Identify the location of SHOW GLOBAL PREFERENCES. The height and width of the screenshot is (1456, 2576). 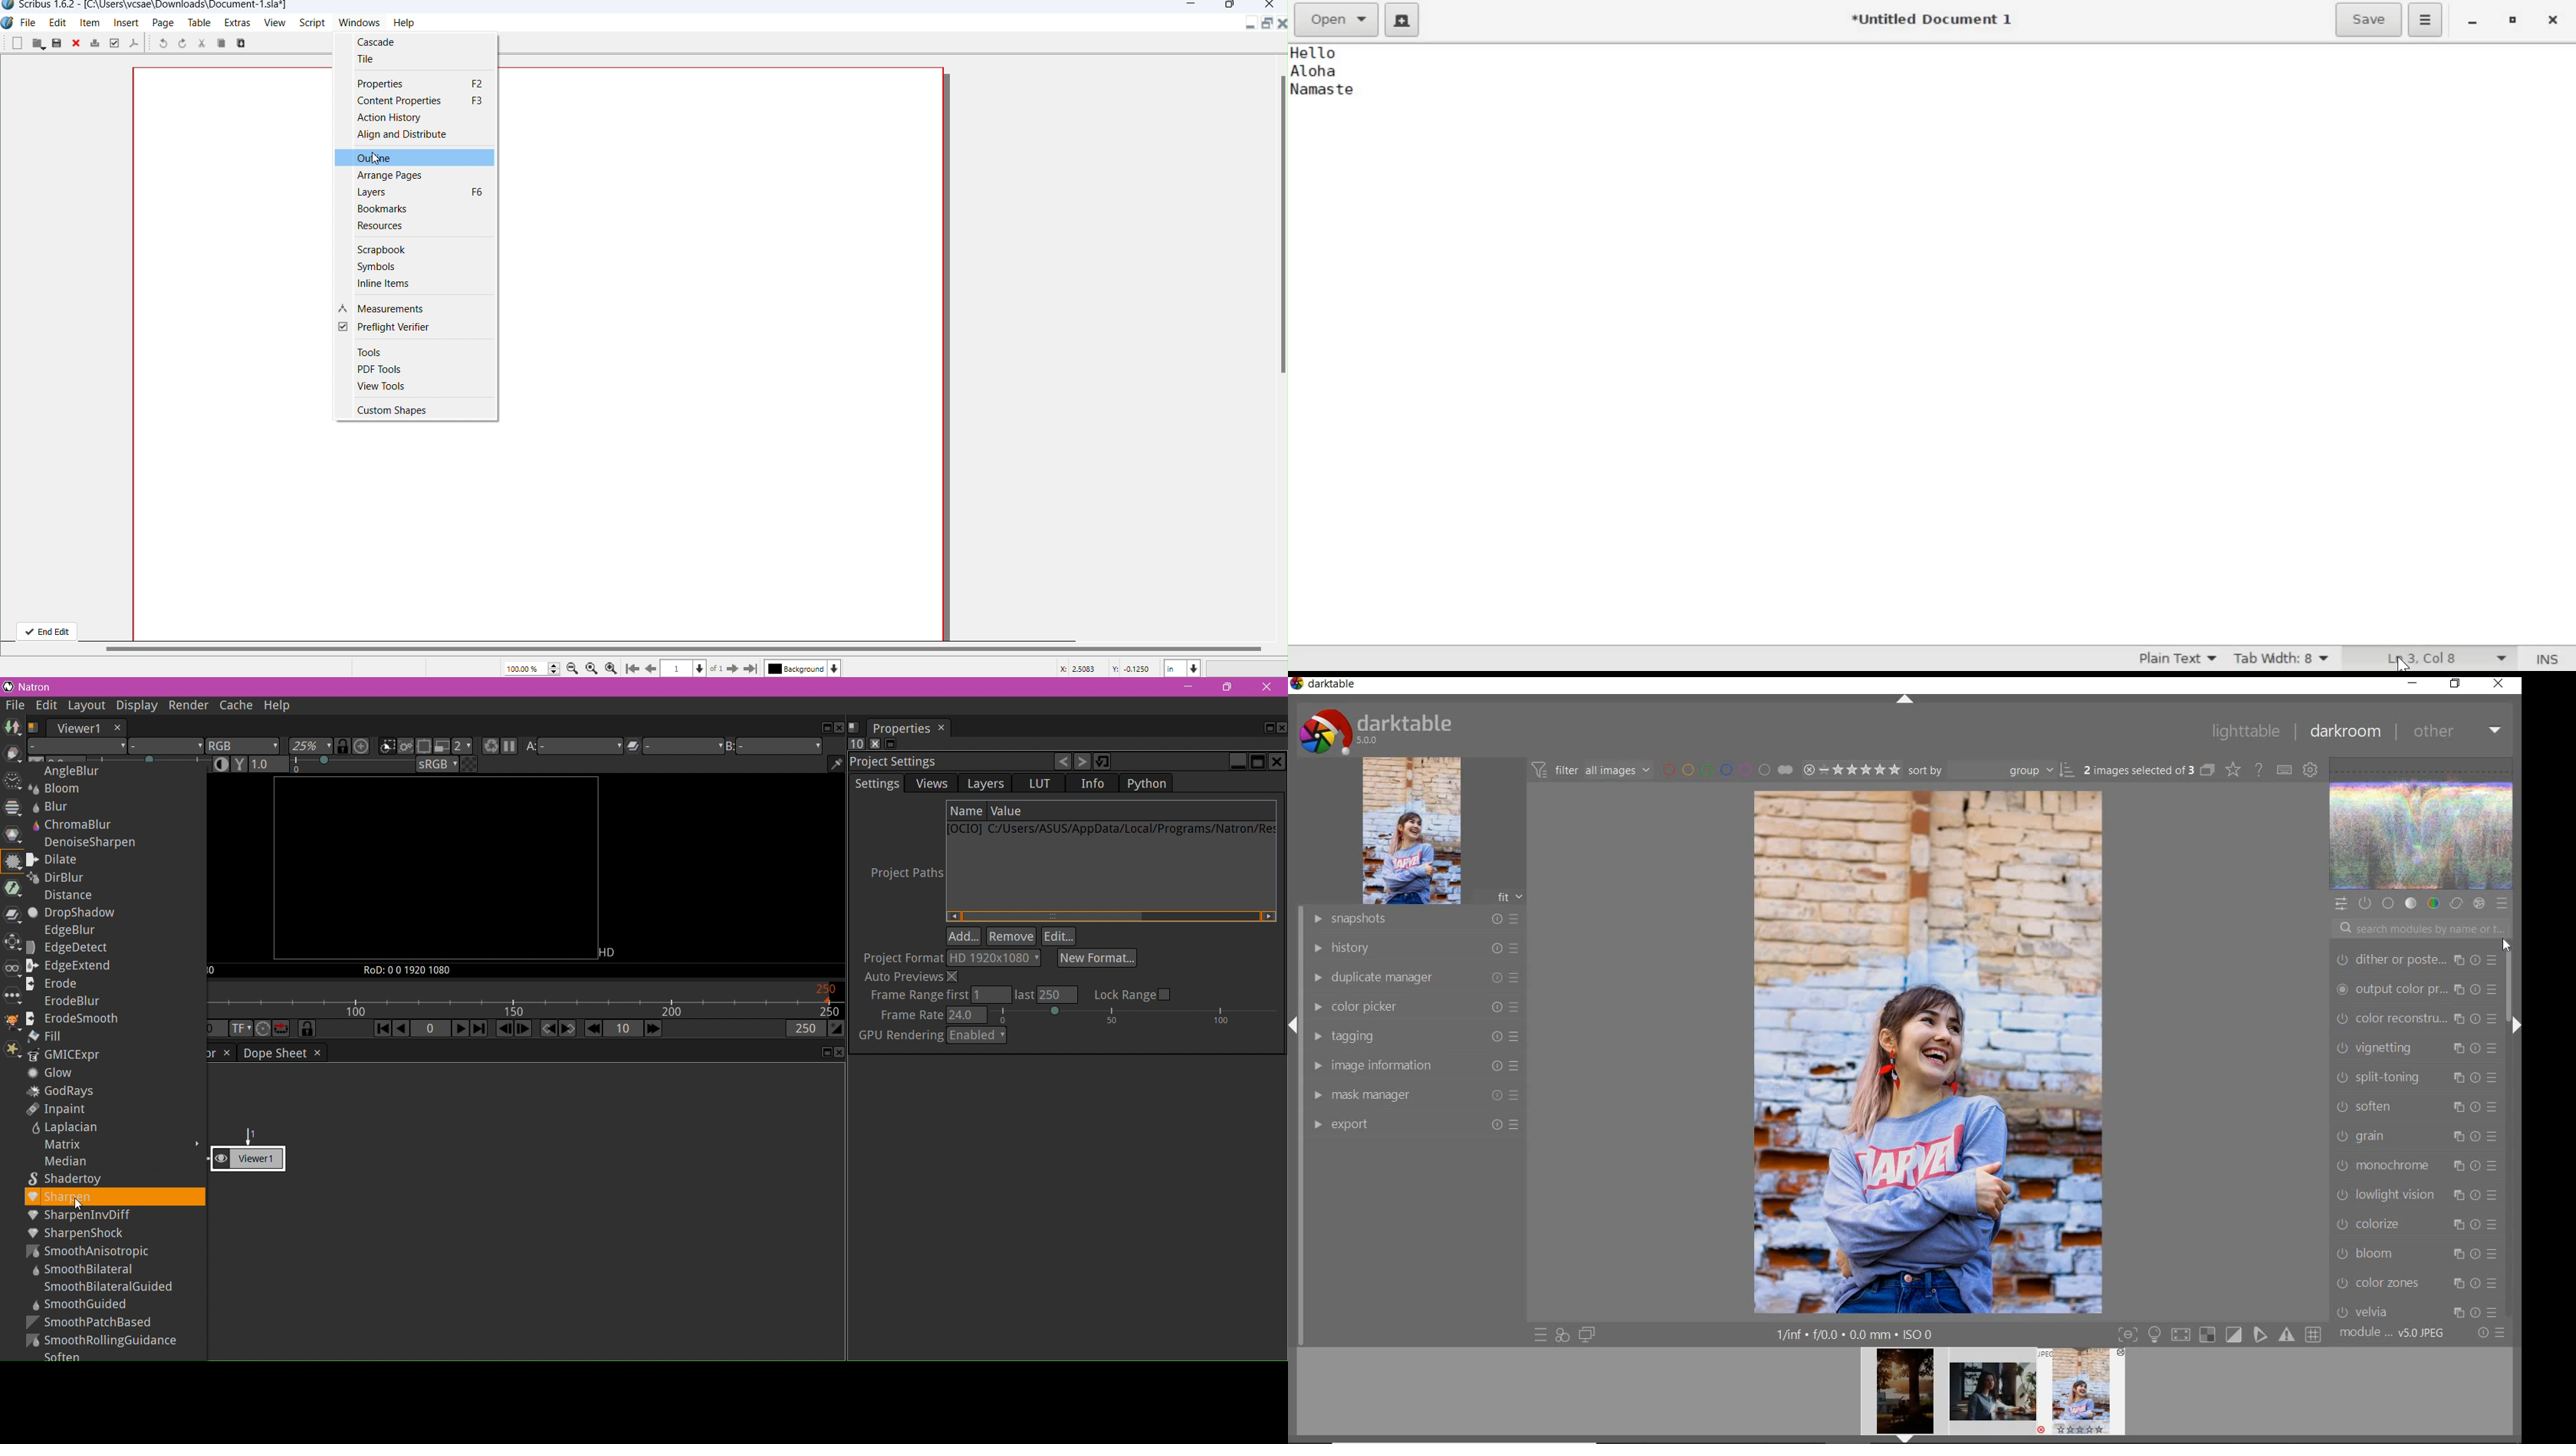
(2309, 769).